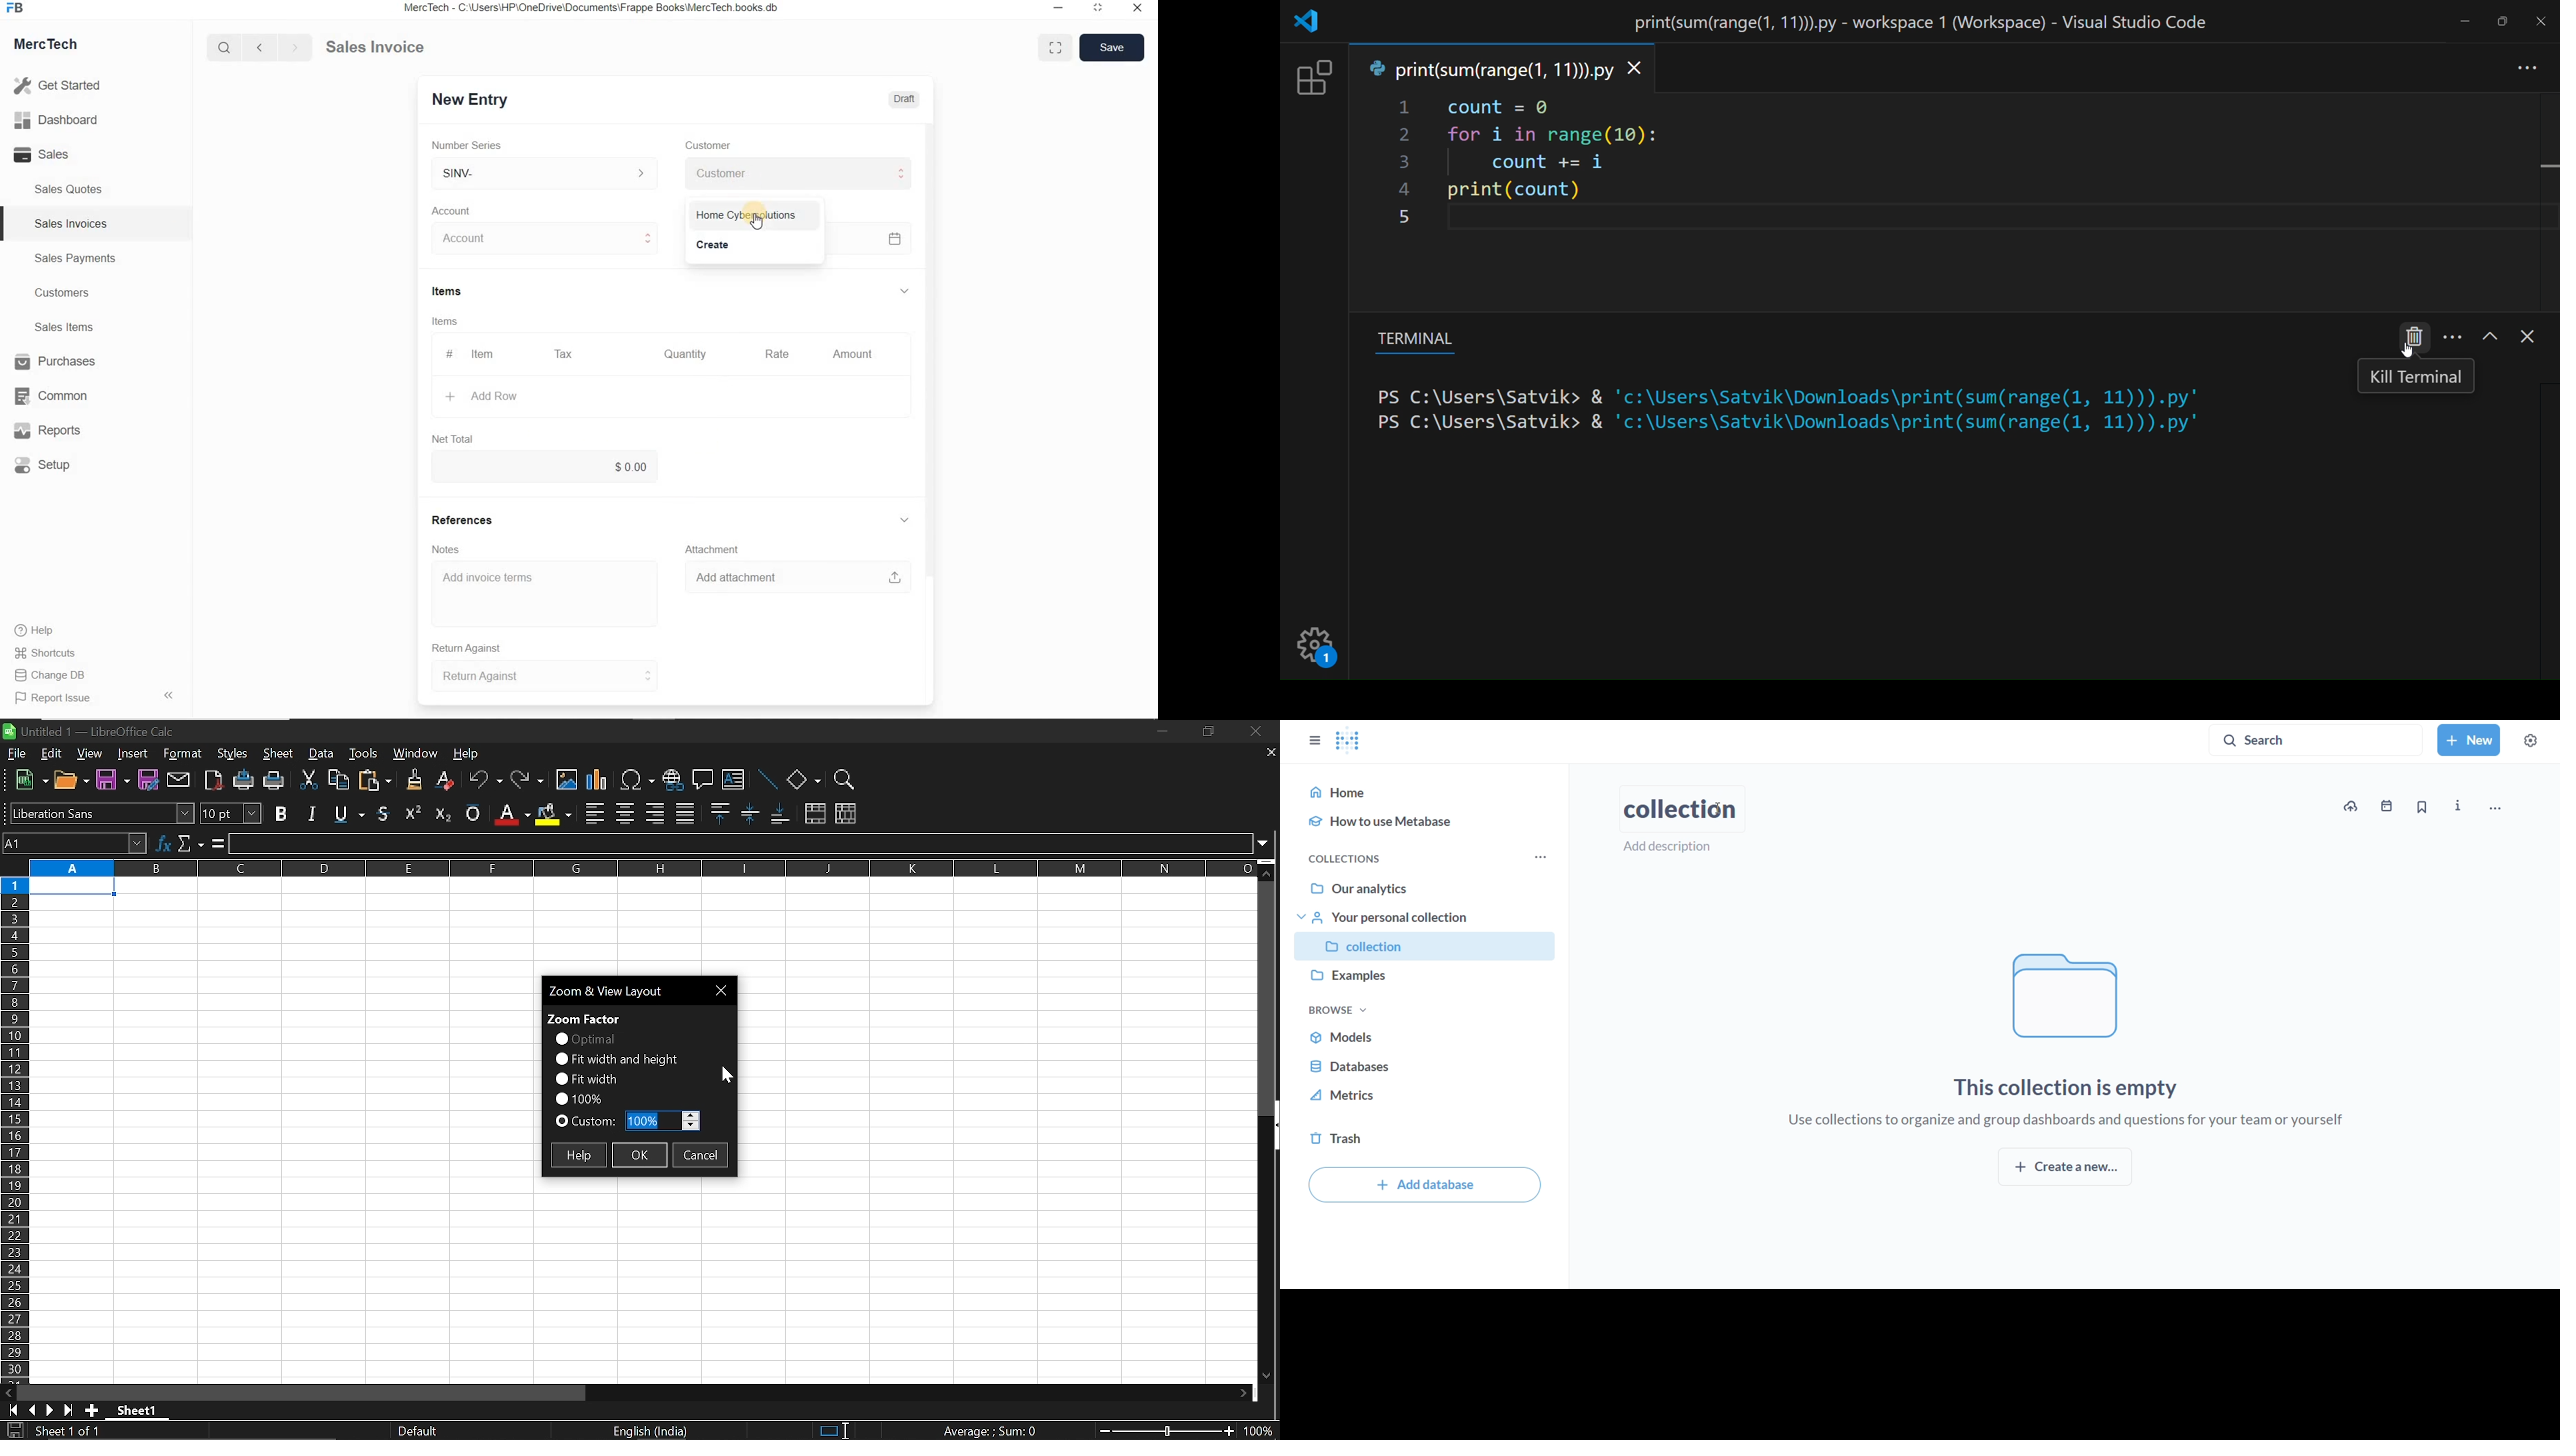  I want to click on columns, so click(639, 867).